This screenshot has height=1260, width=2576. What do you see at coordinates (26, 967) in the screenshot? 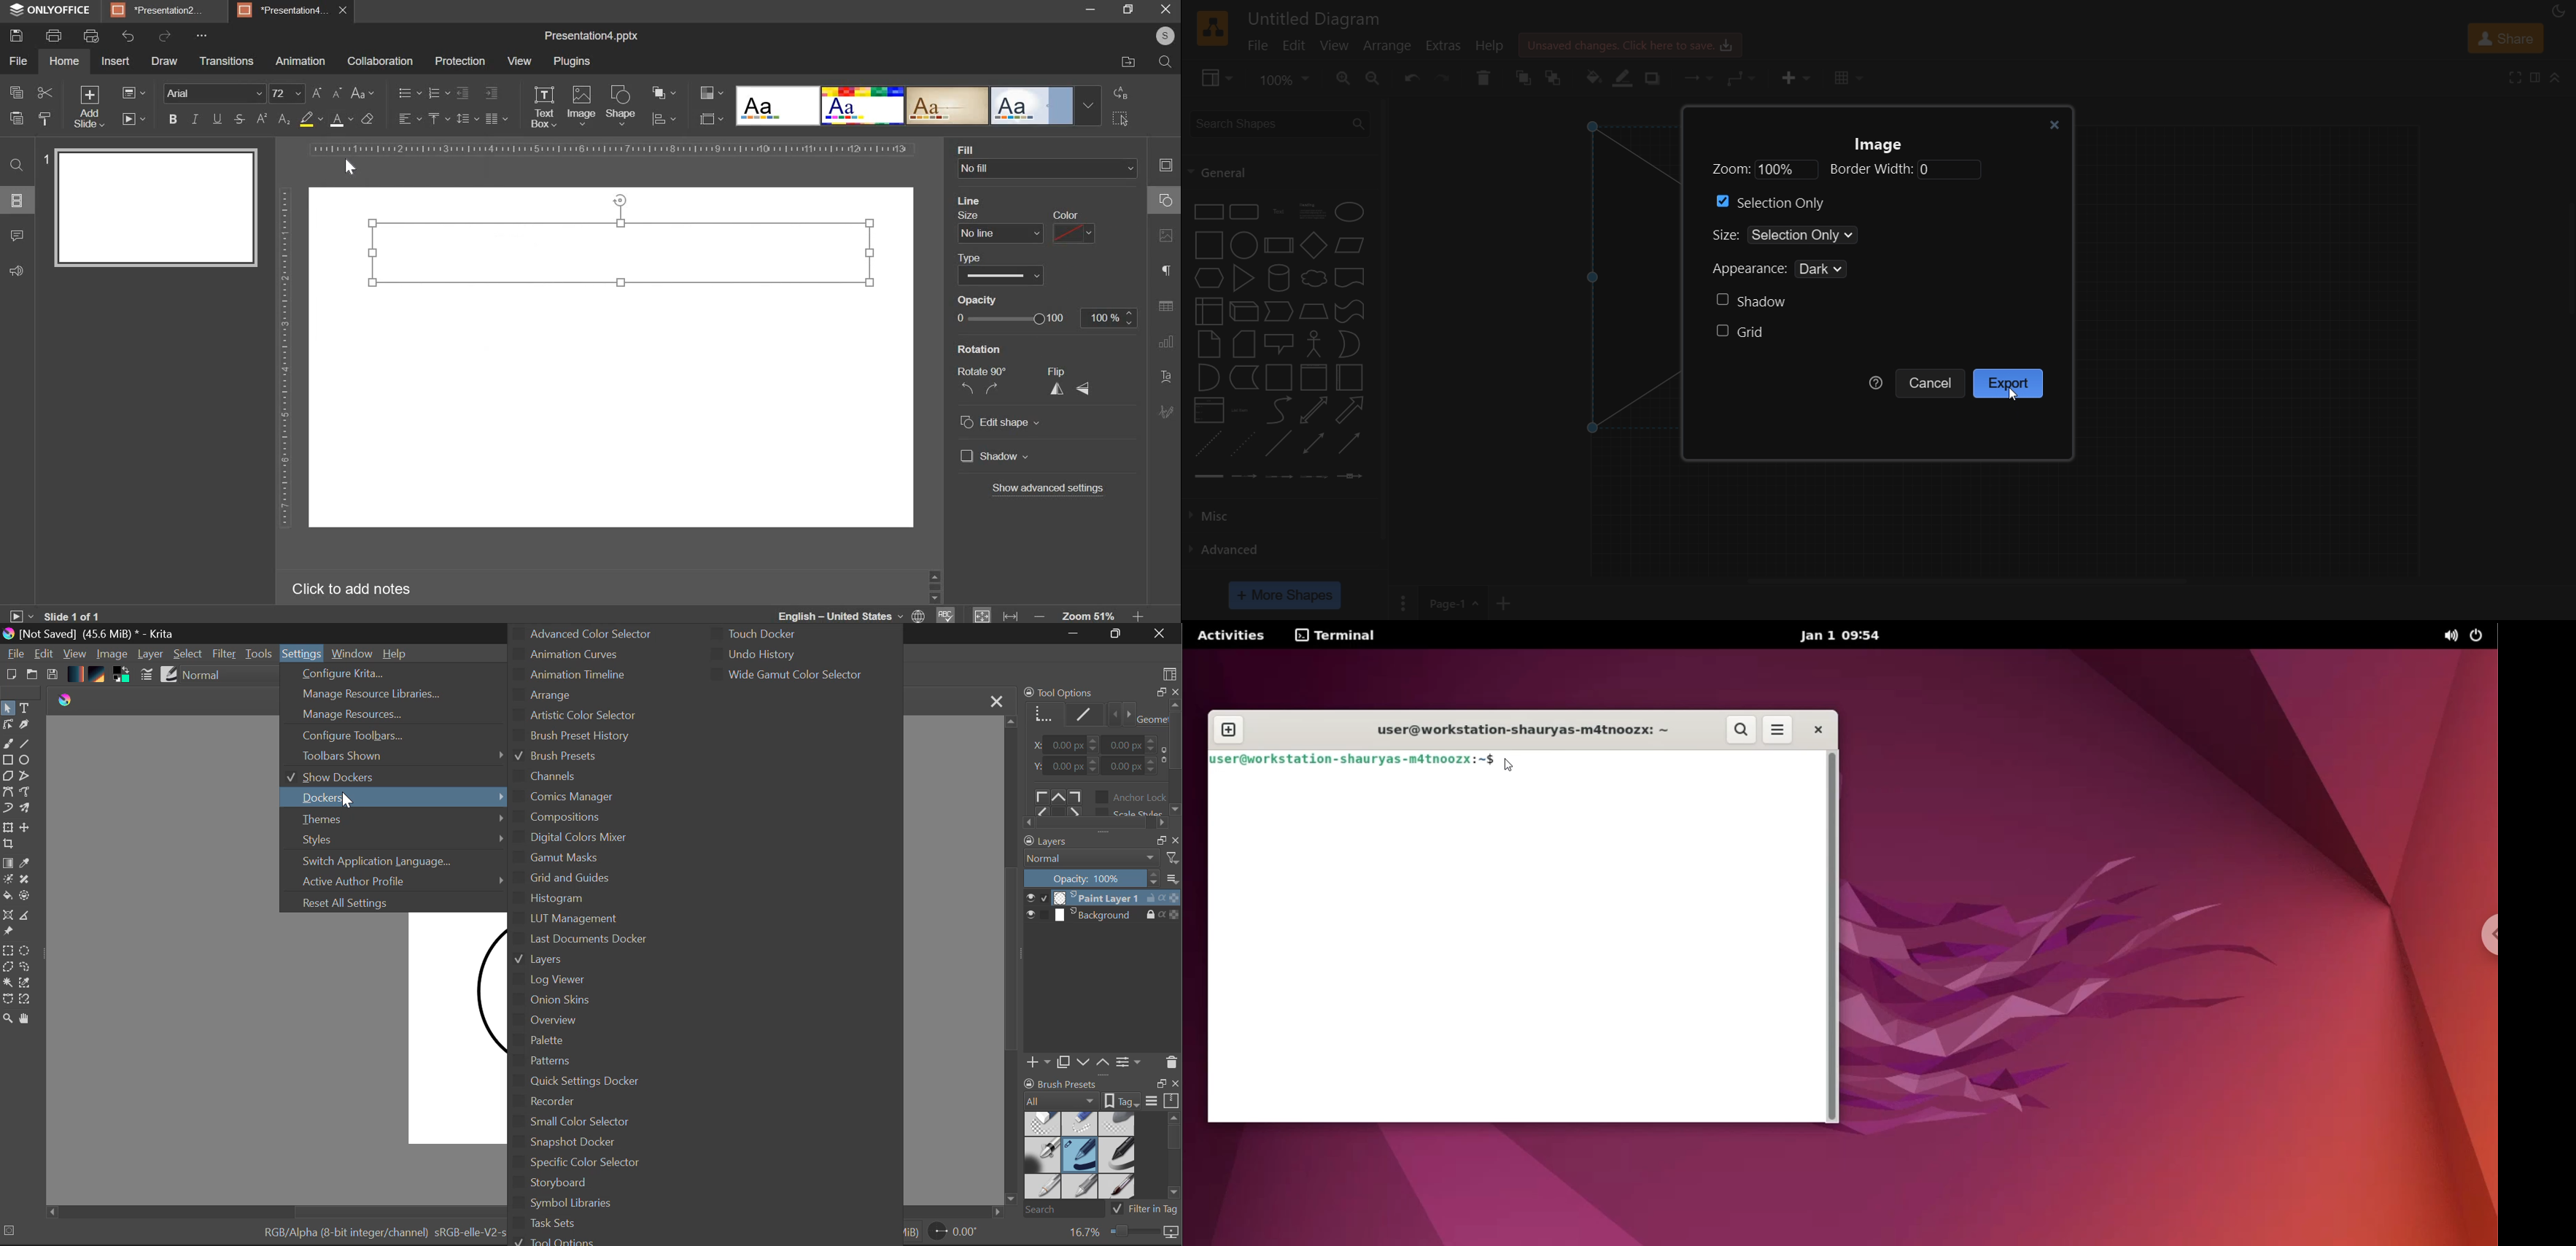
I see `Freehand Selection` at bounding box center [26, 967].